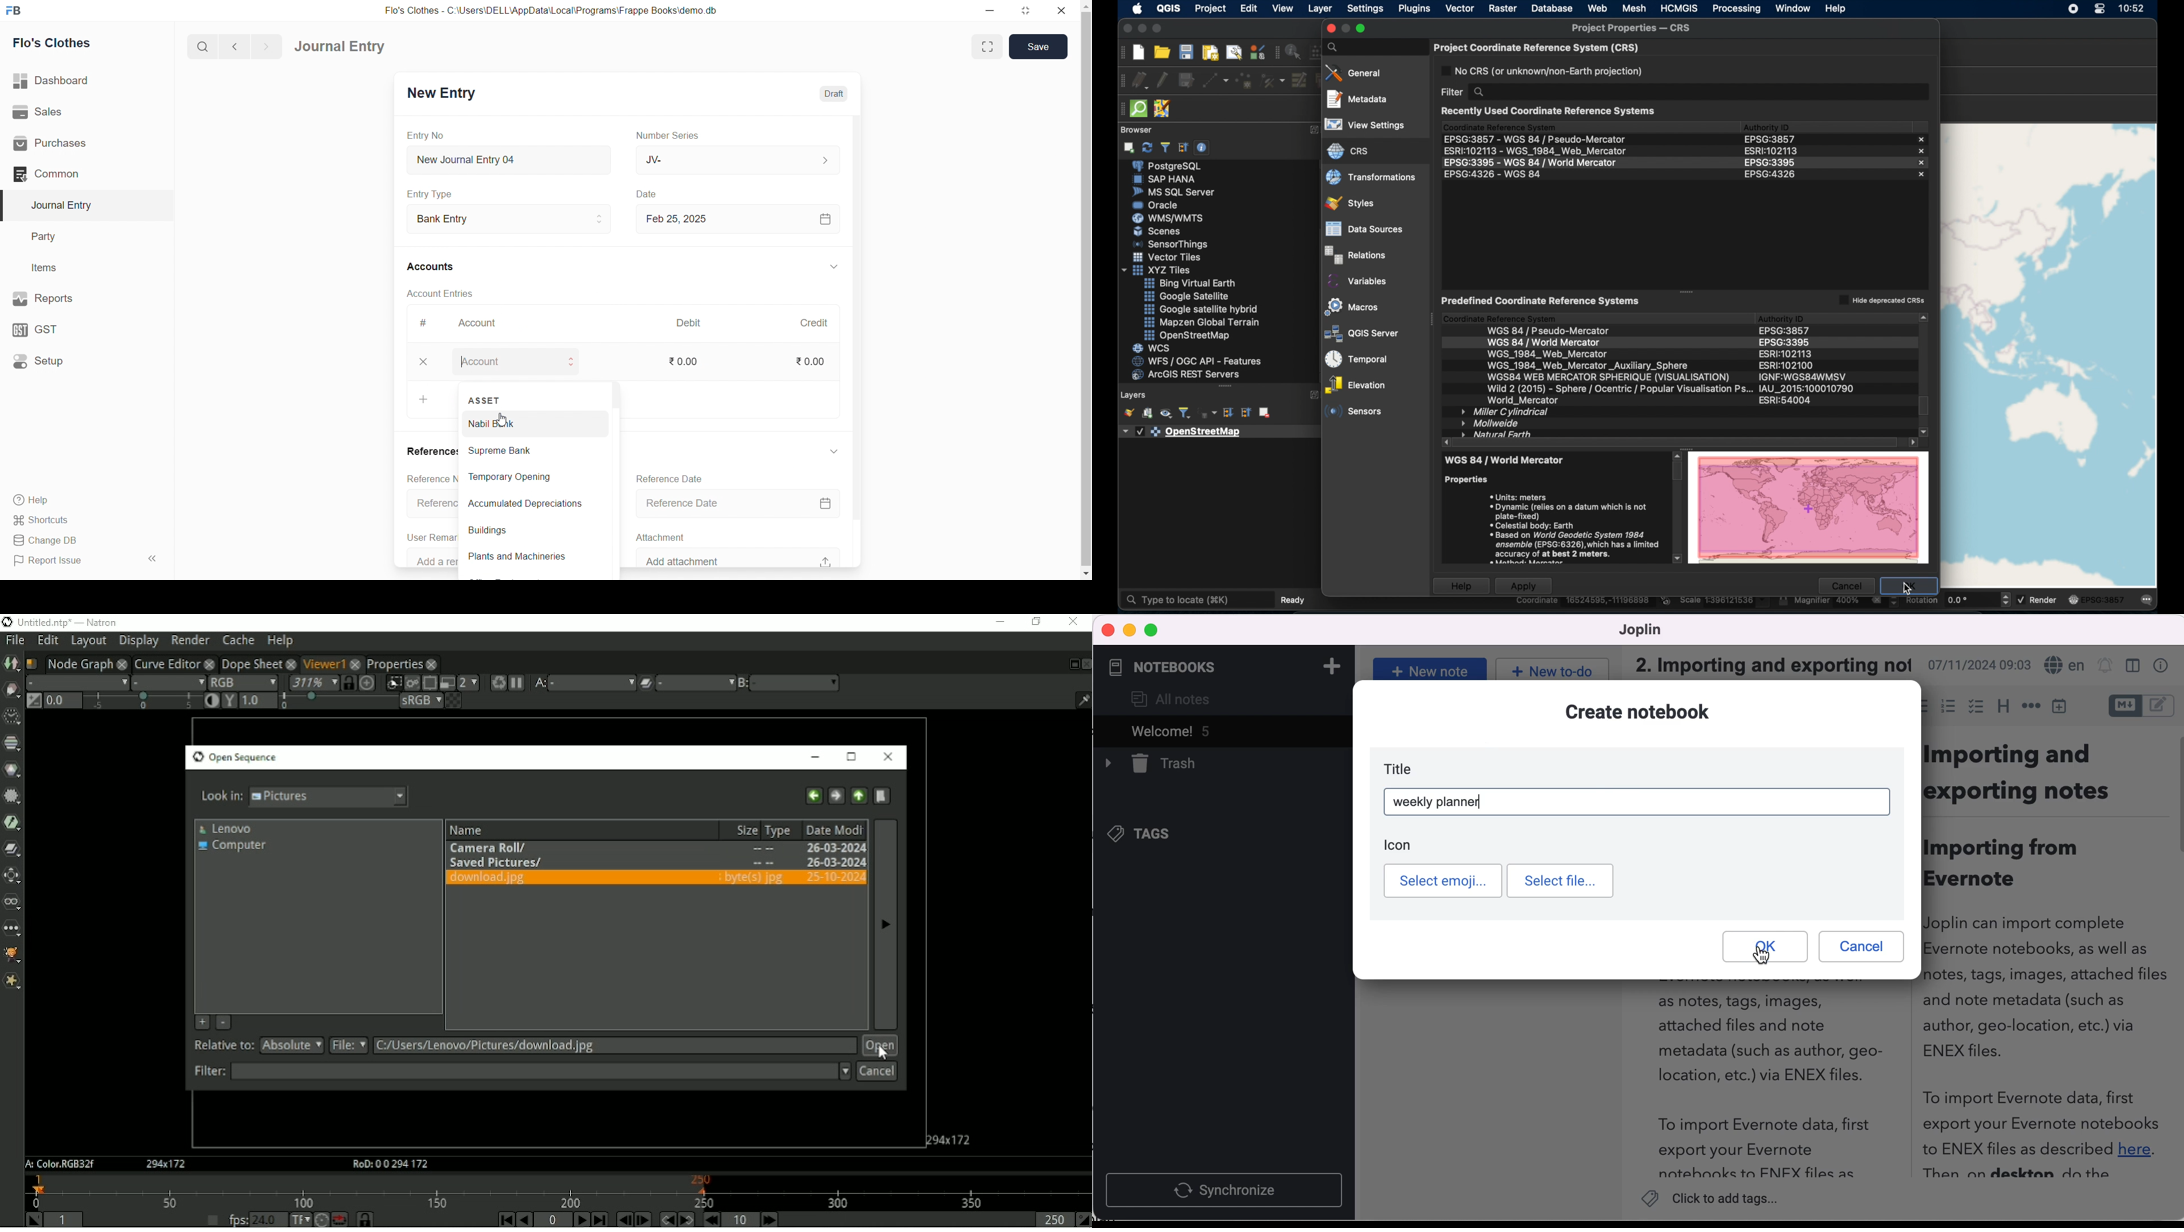 This screenshot has height=1232, width=2184. I want to click on Zoom, so click(312, 682).